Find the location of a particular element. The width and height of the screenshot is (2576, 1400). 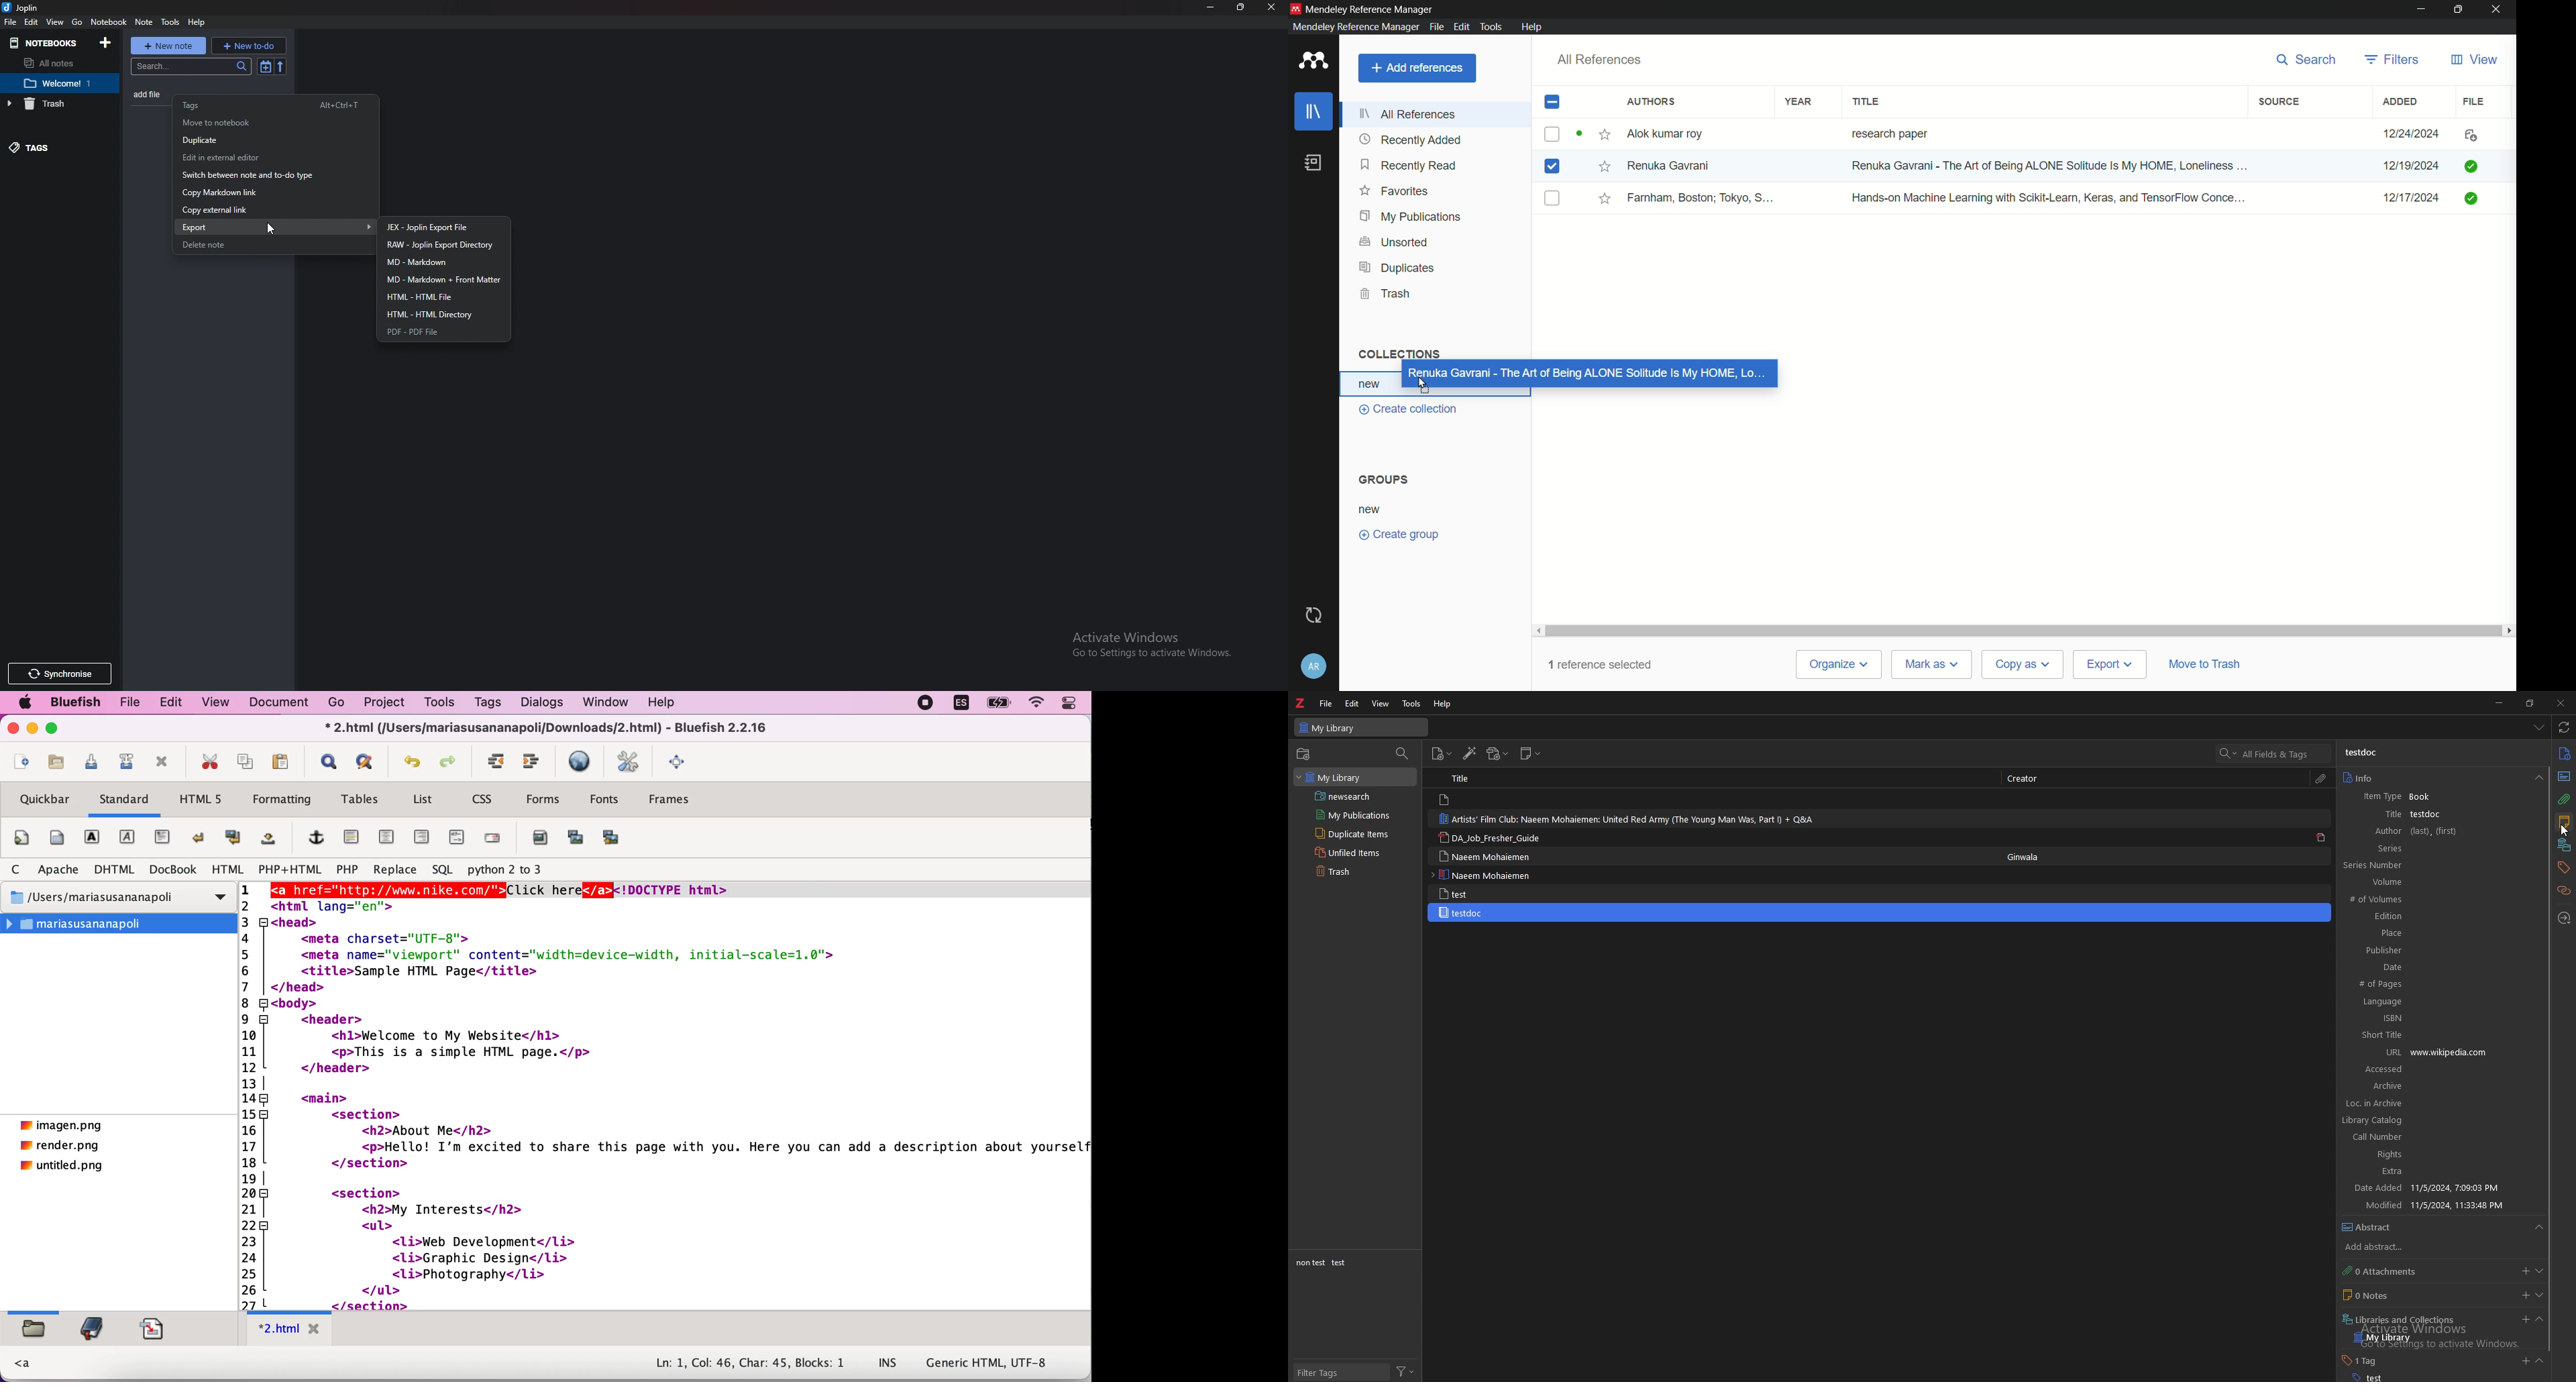

test is located at coordinates (1340, 1263).